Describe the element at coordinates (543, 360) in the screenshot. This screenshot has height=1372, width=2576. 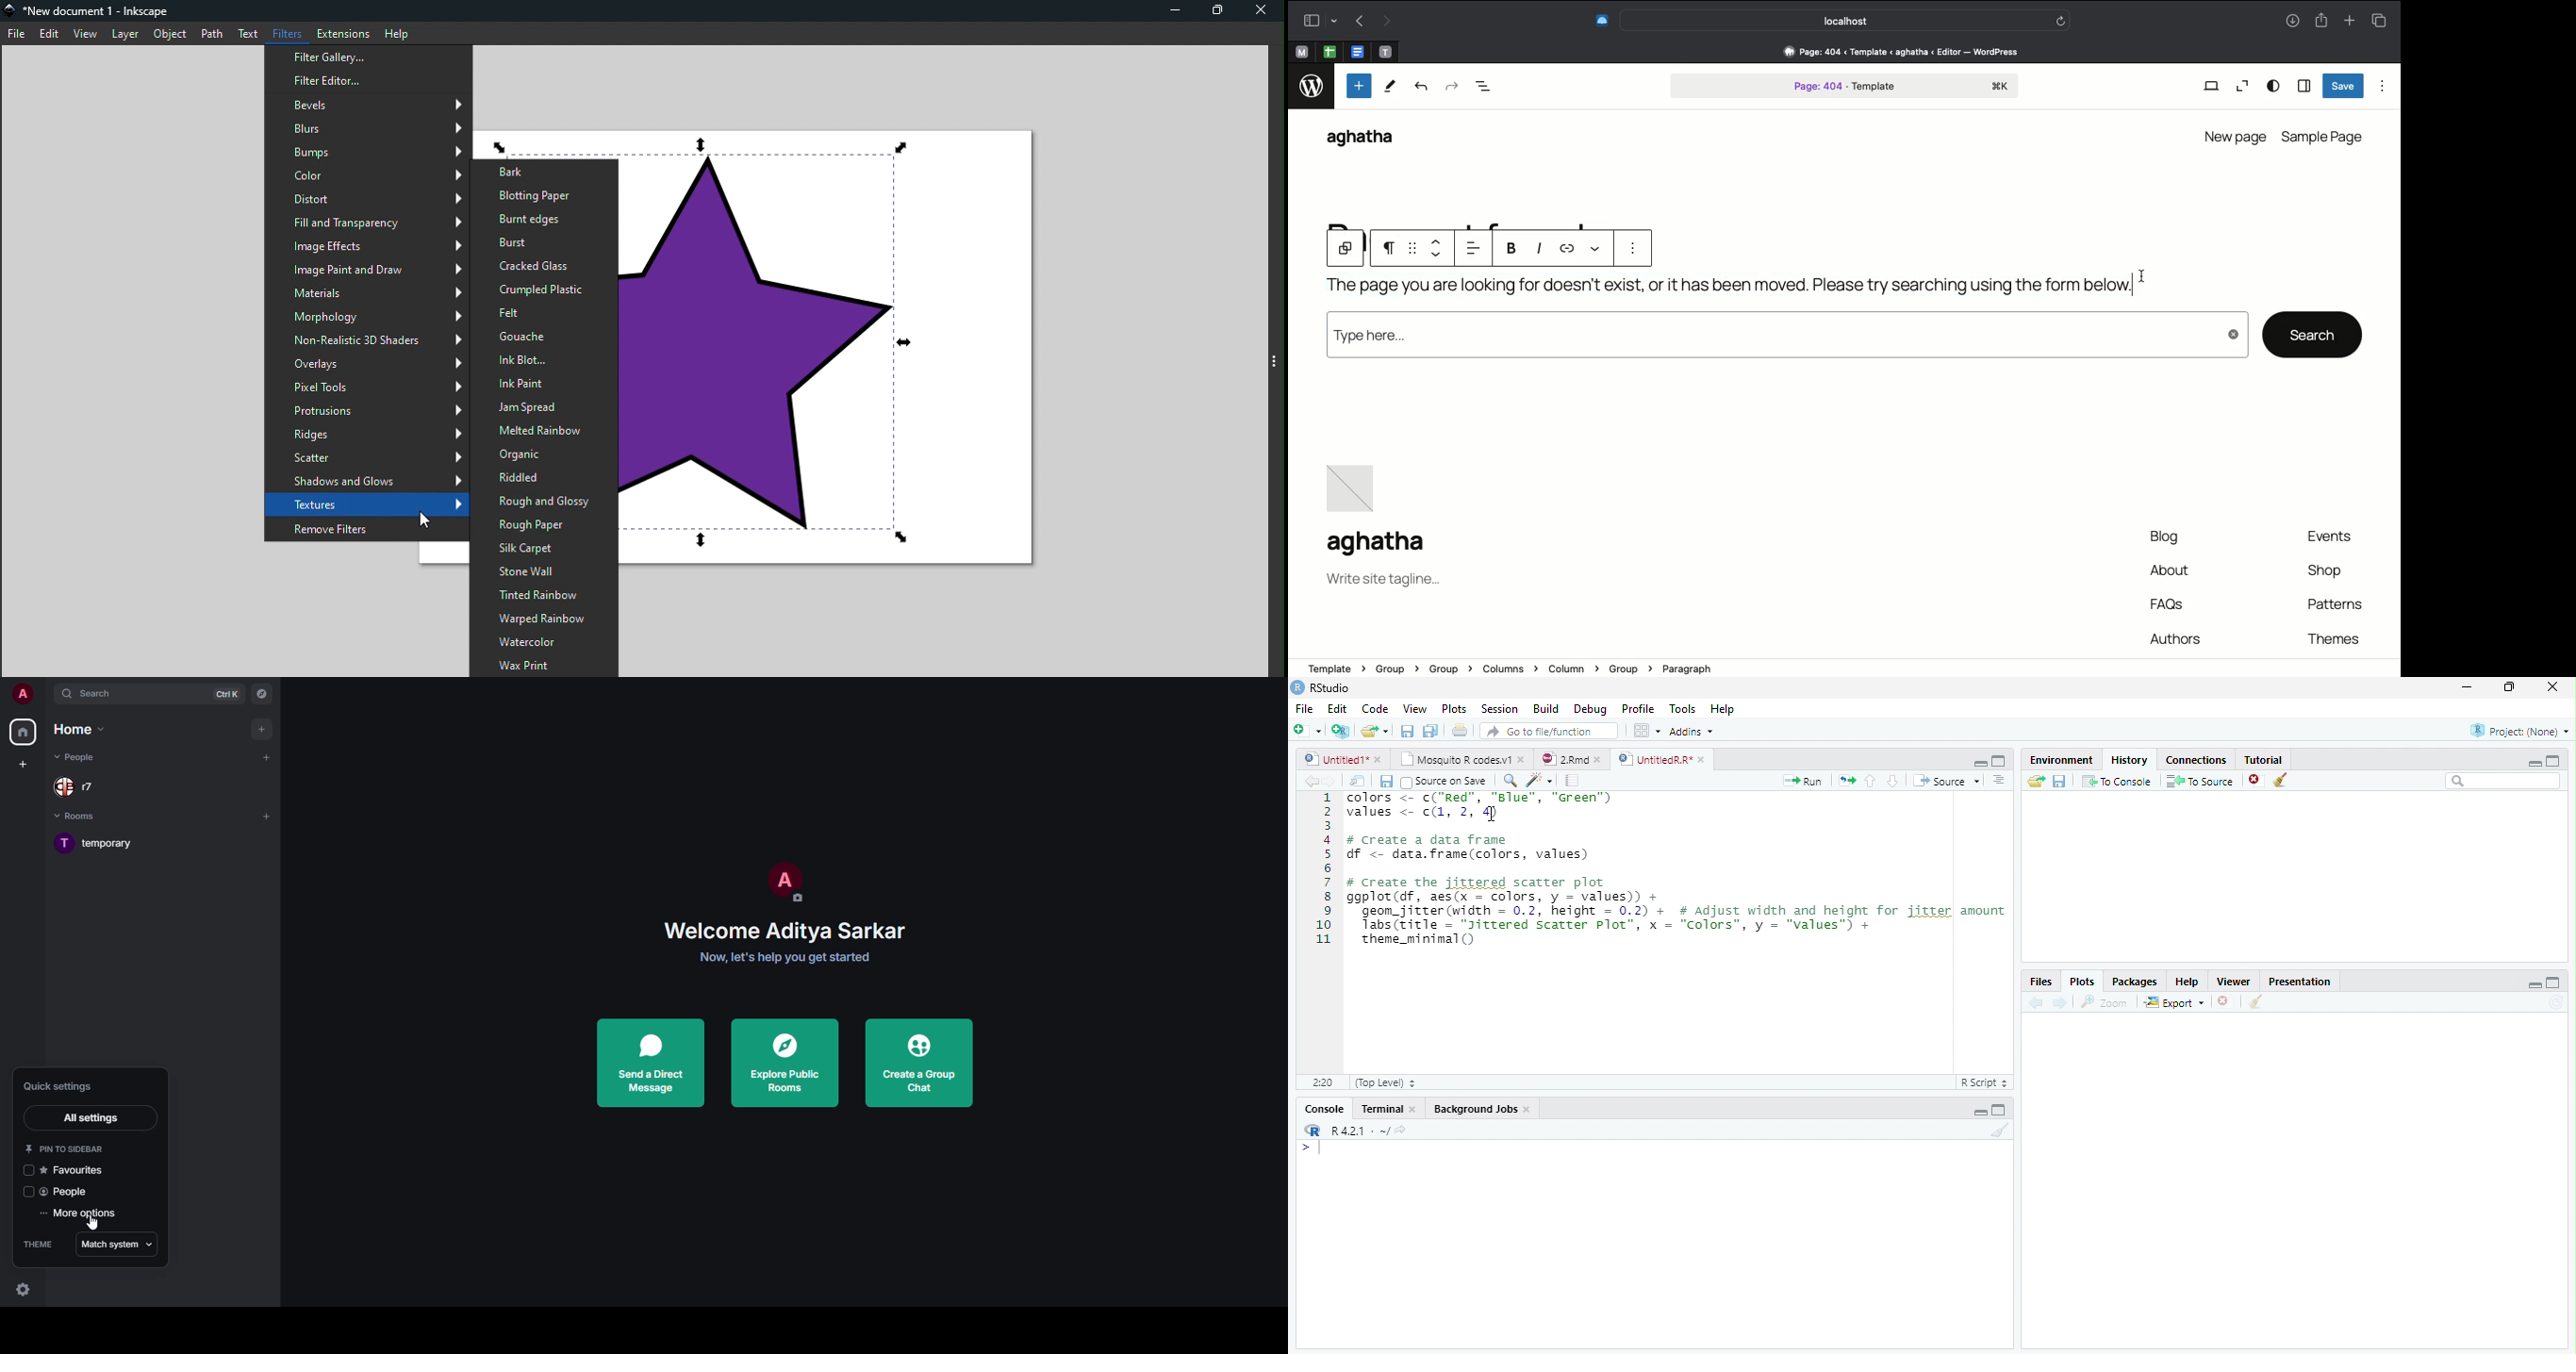
I see `Ink Blot` at that location.